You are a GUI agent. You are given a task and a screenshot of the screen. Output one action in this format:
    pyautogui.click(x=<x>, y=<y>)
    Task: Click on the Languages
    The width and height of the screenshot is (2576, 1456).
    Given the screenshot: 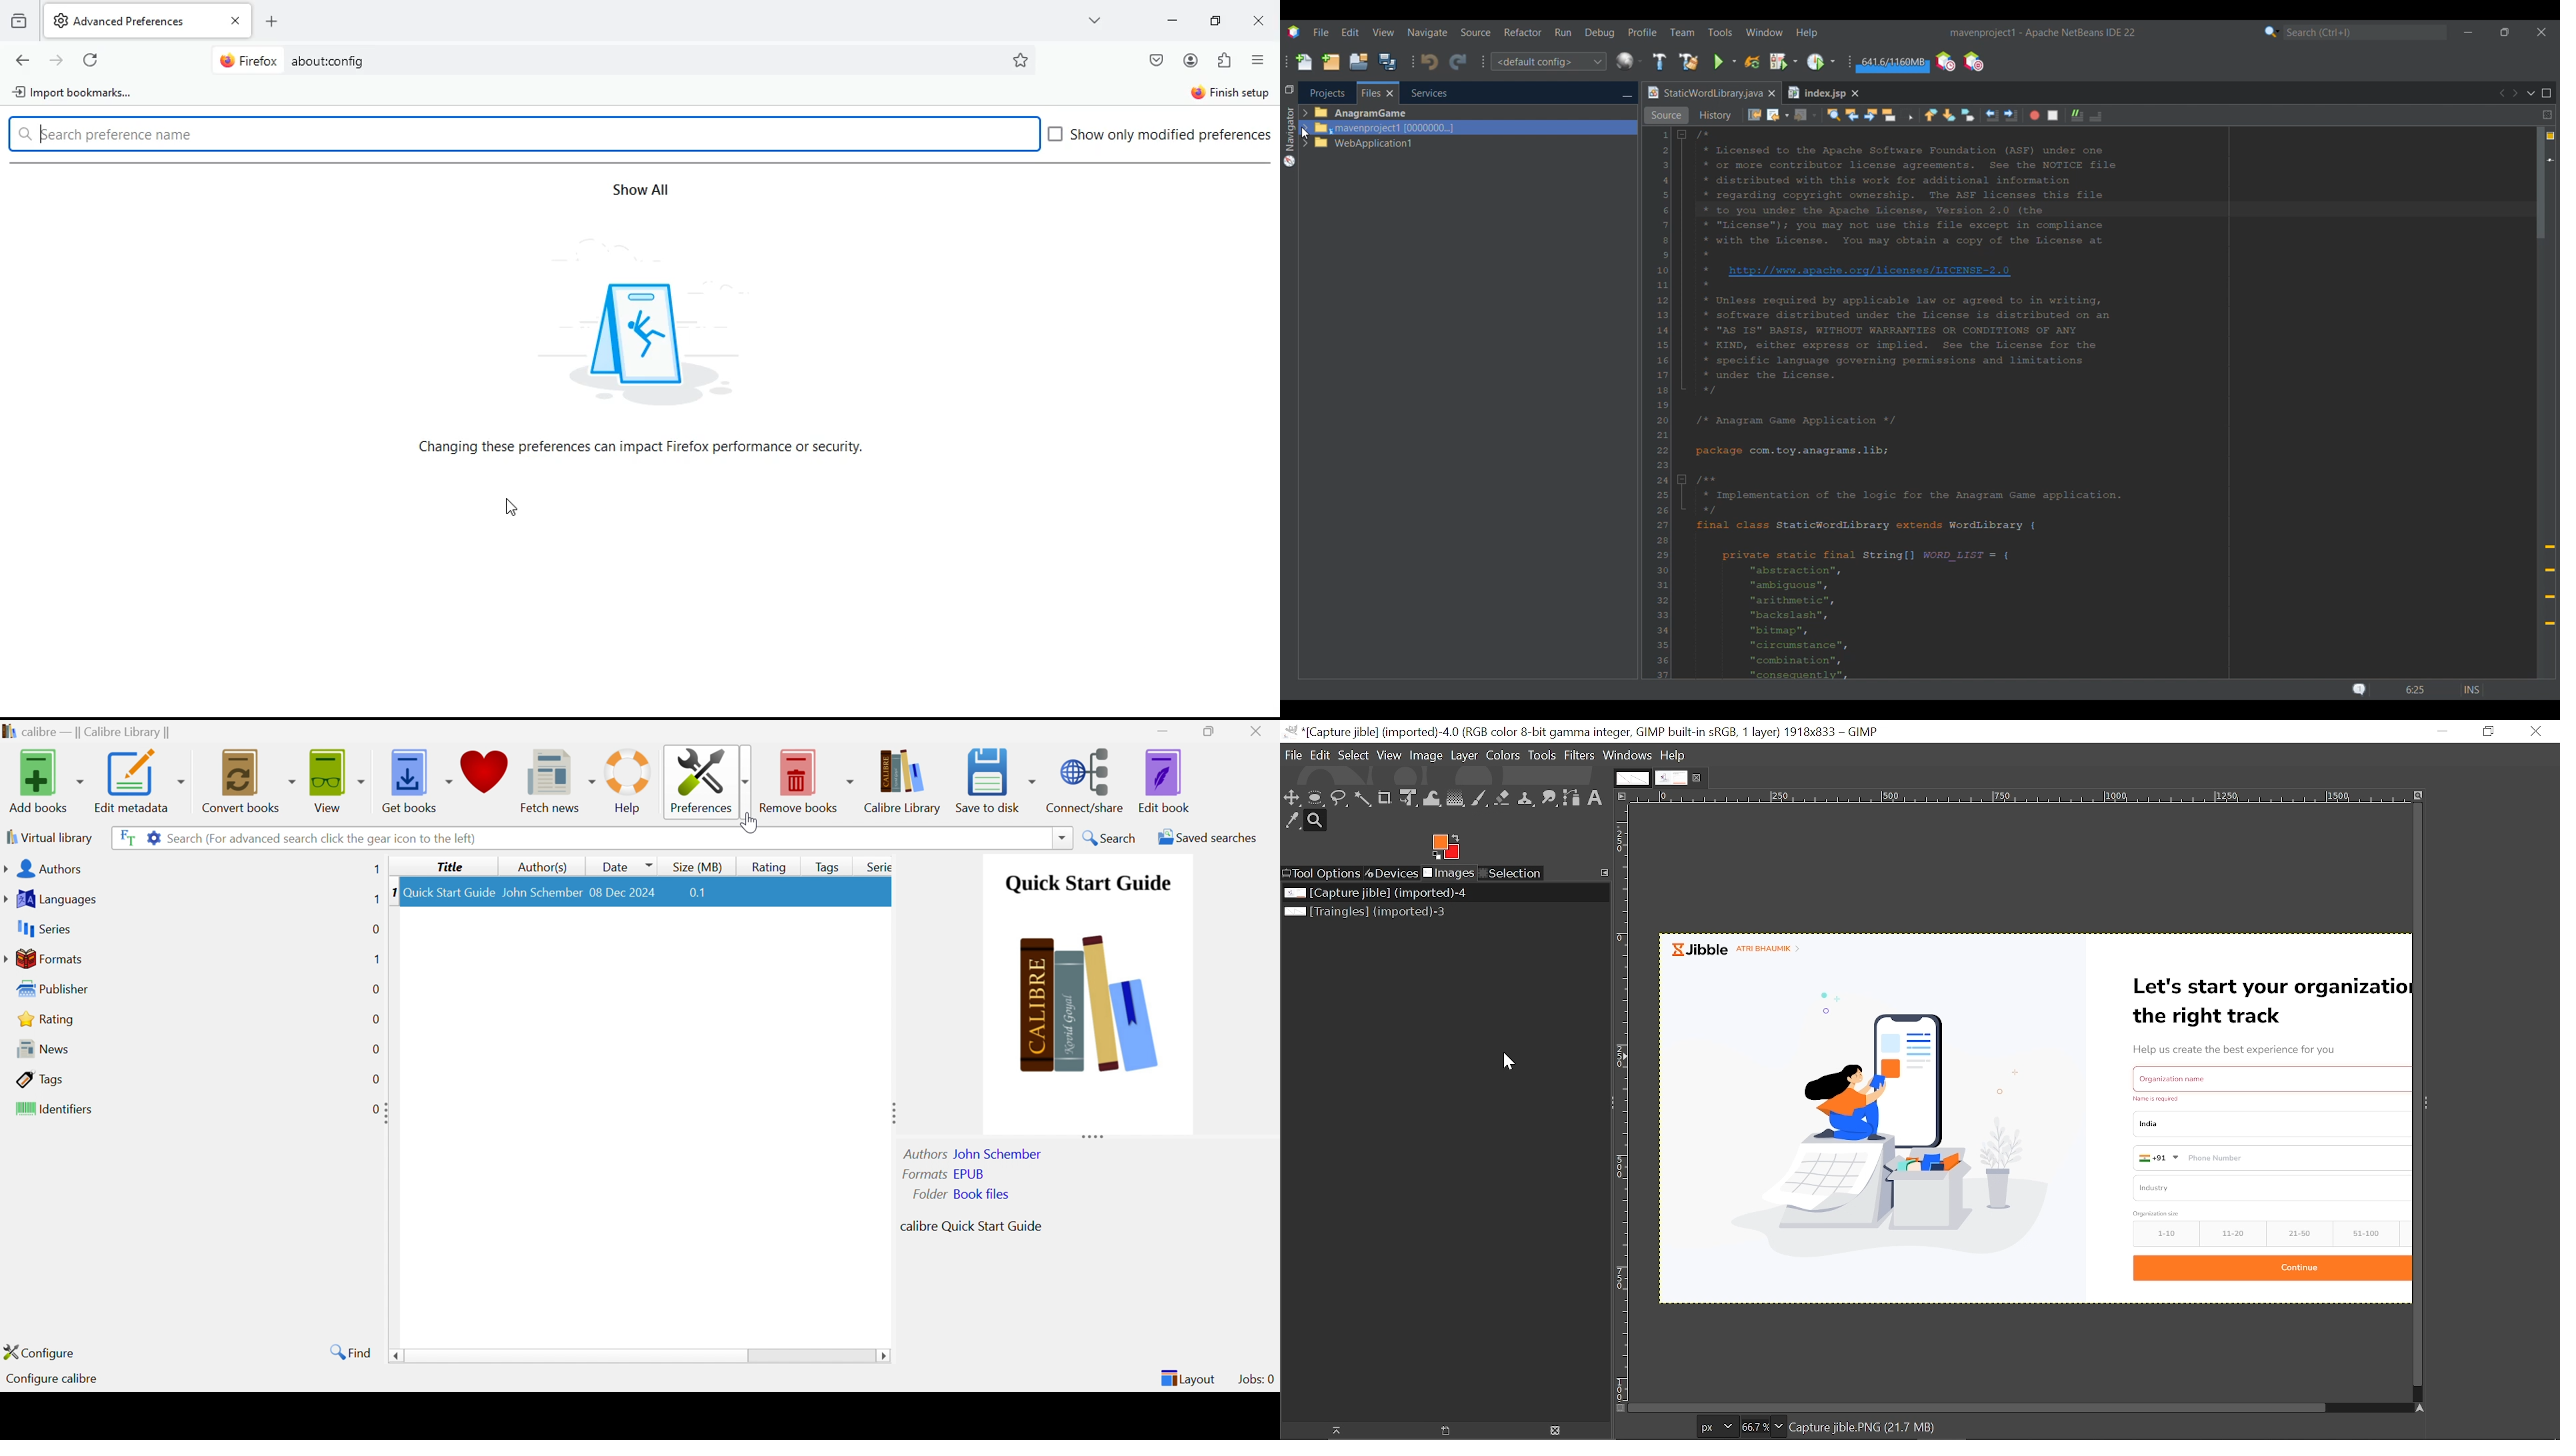 What is the action you would take?
    pyautogui.click(x=53, y=899)
    